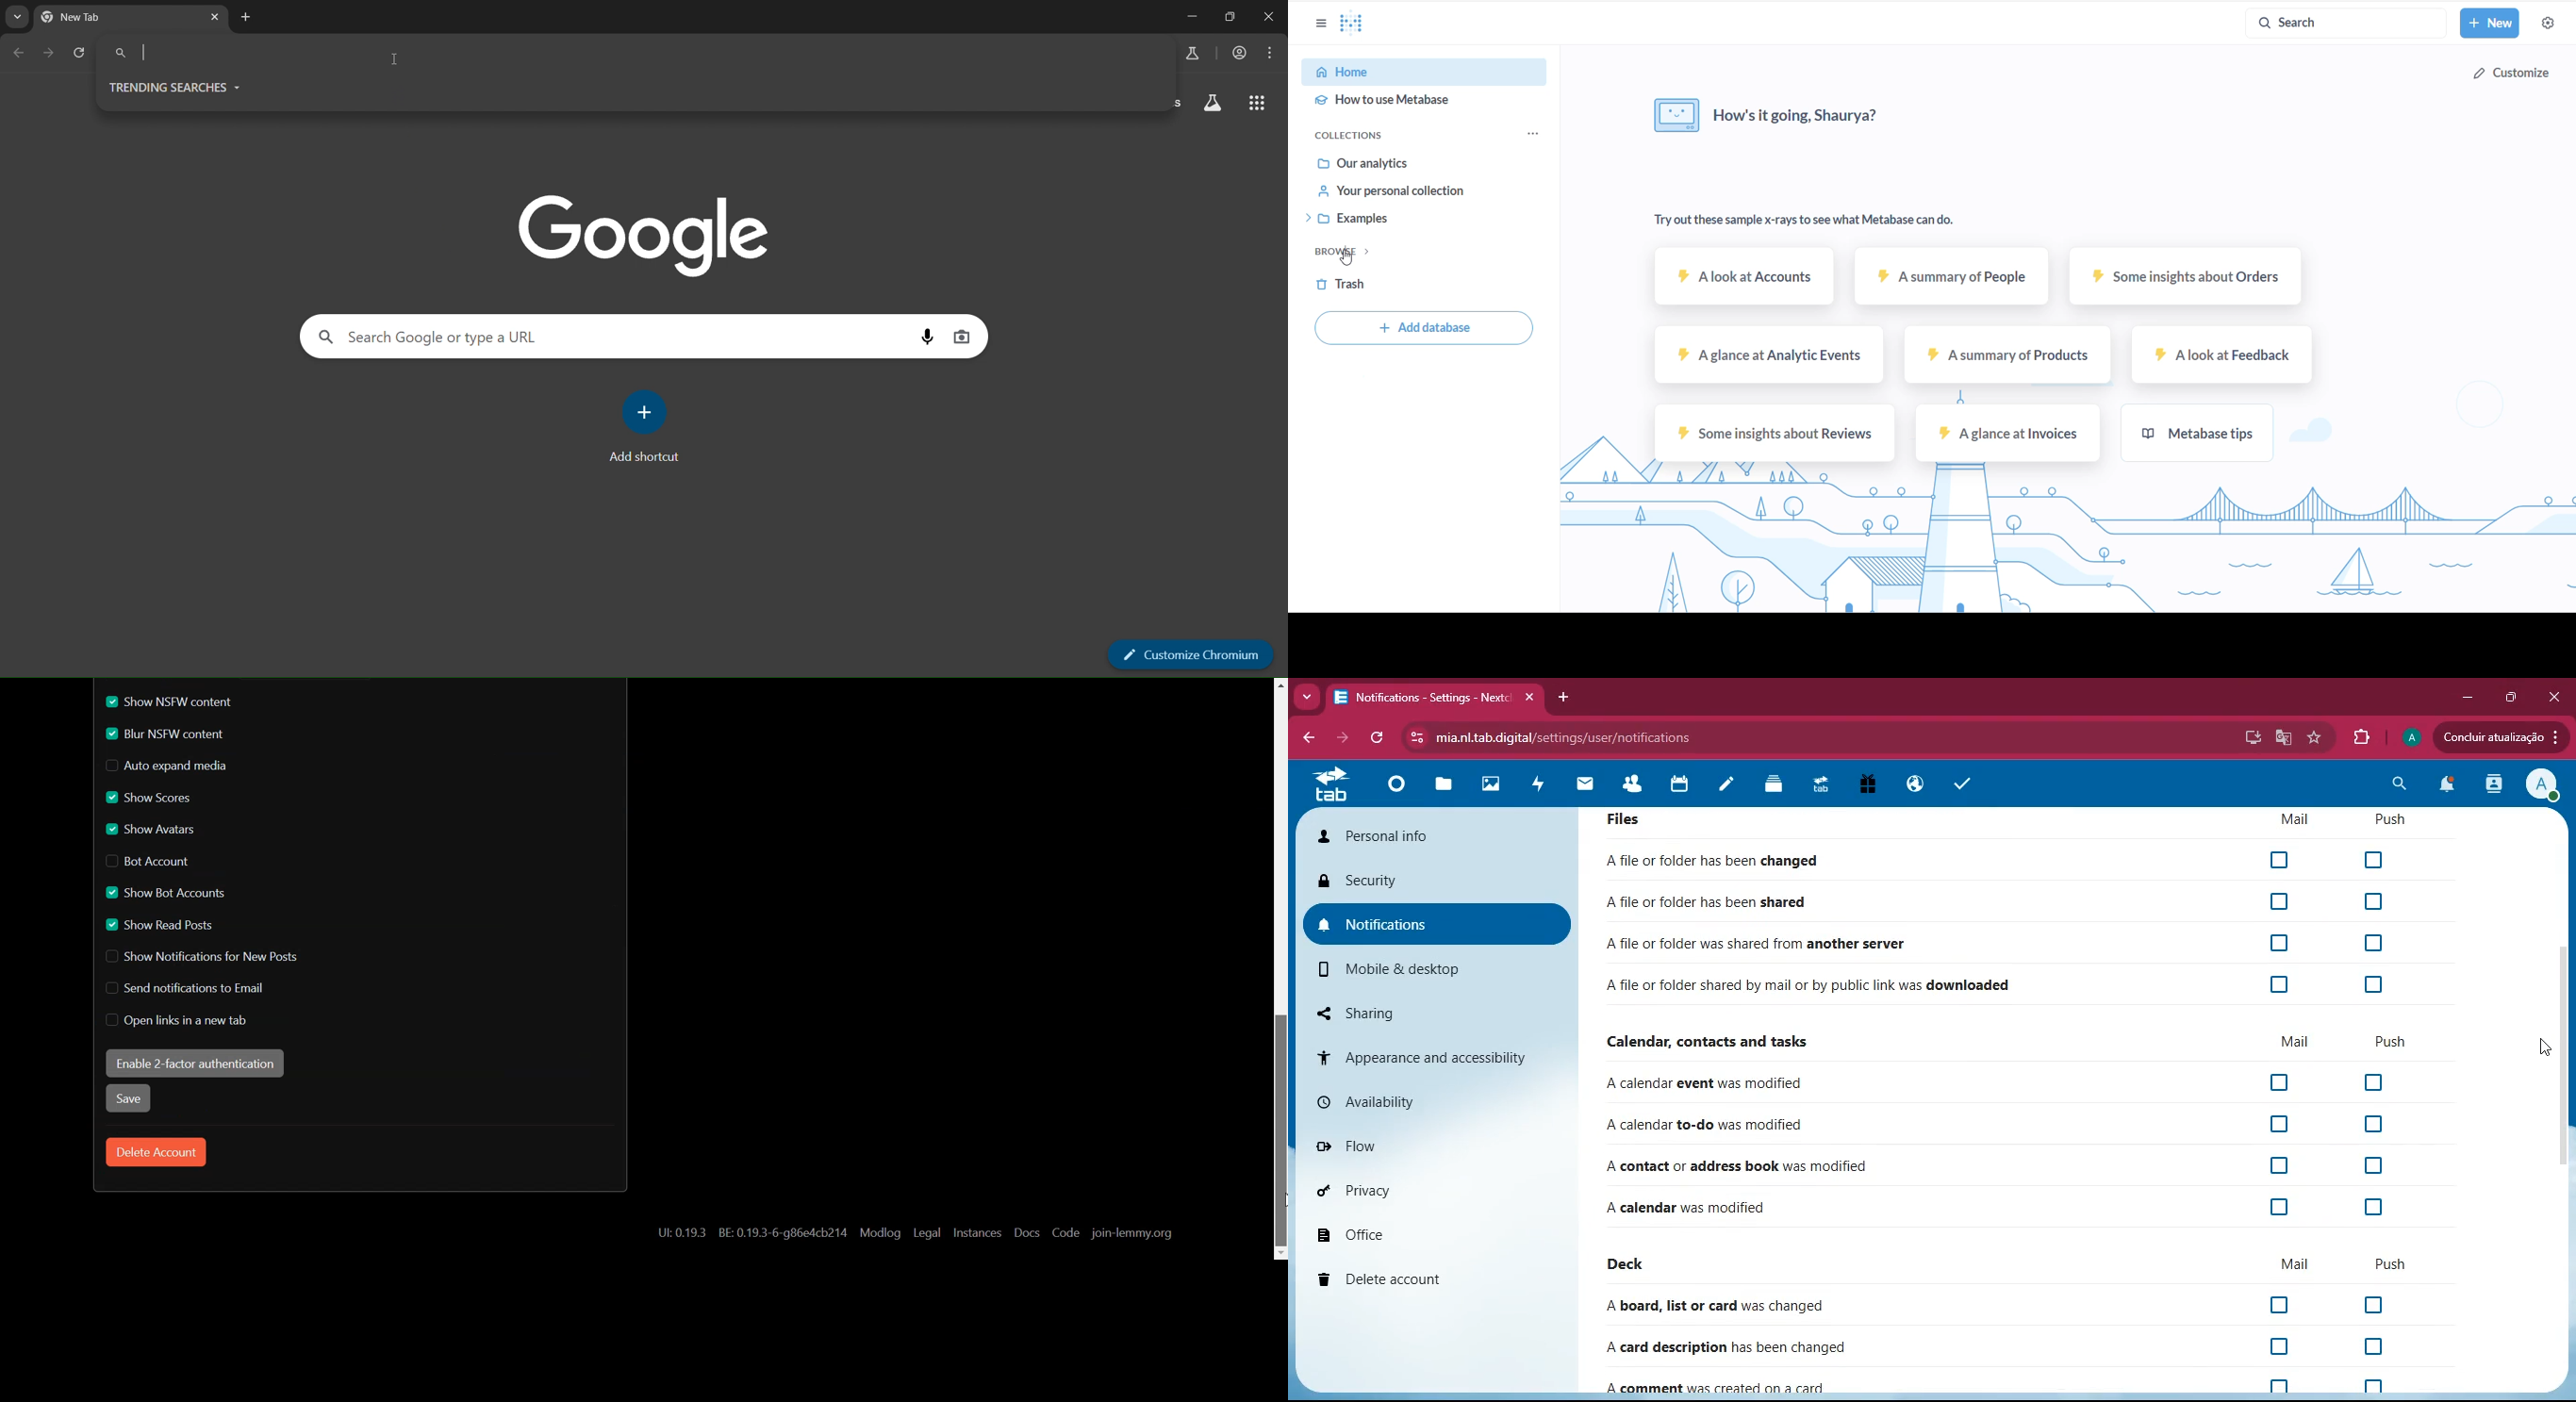  Describe the element at coordinates (1402, 788) in the screenshot. I see `home` at that location.